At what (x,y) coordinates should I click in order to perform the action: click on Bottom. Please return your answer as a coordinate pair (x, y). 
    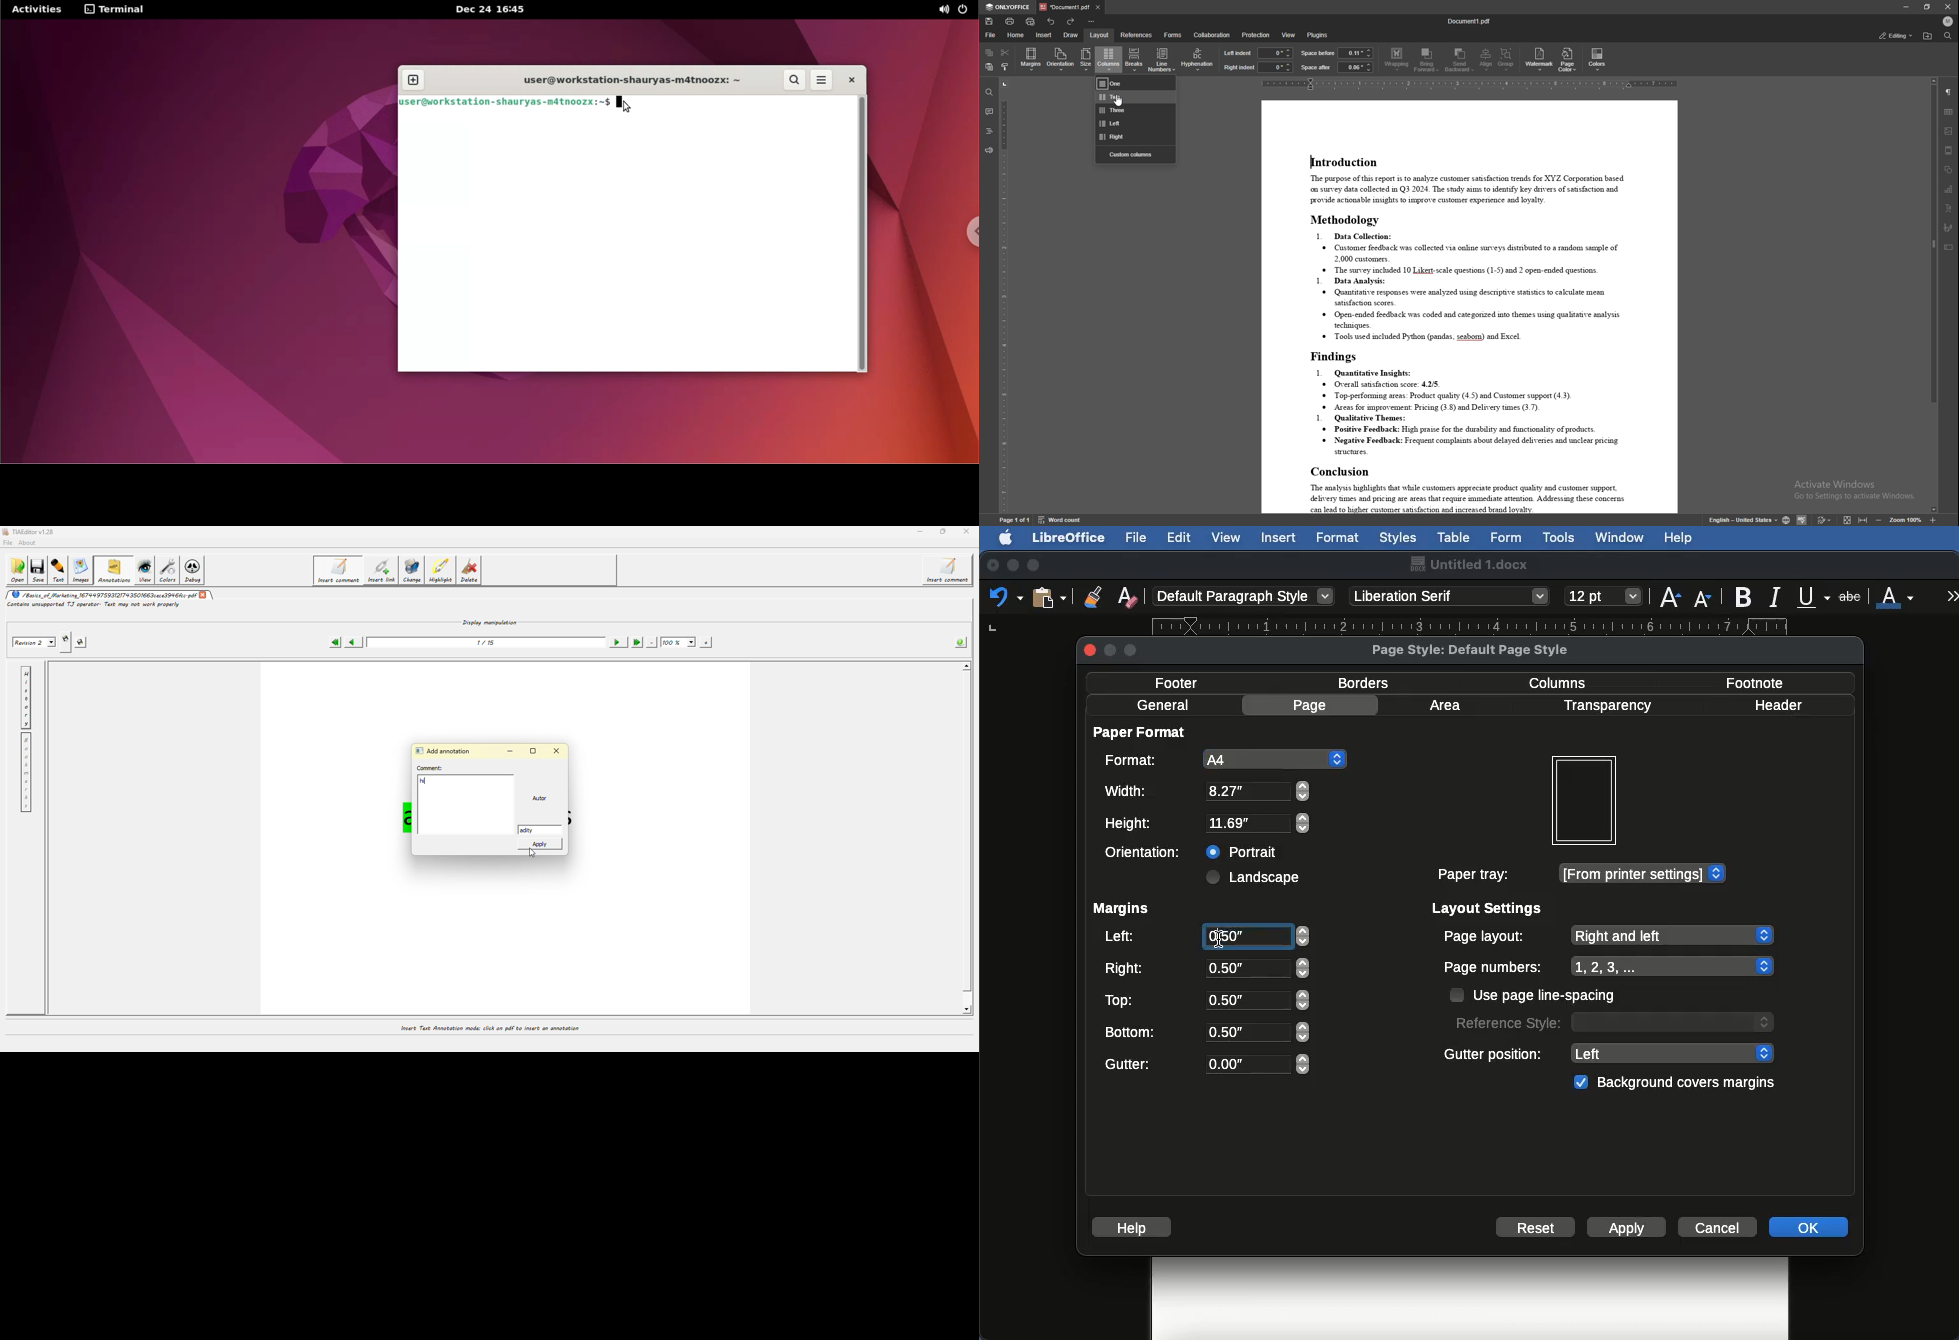
    Looking at the image, I should click on (1206, 1030).